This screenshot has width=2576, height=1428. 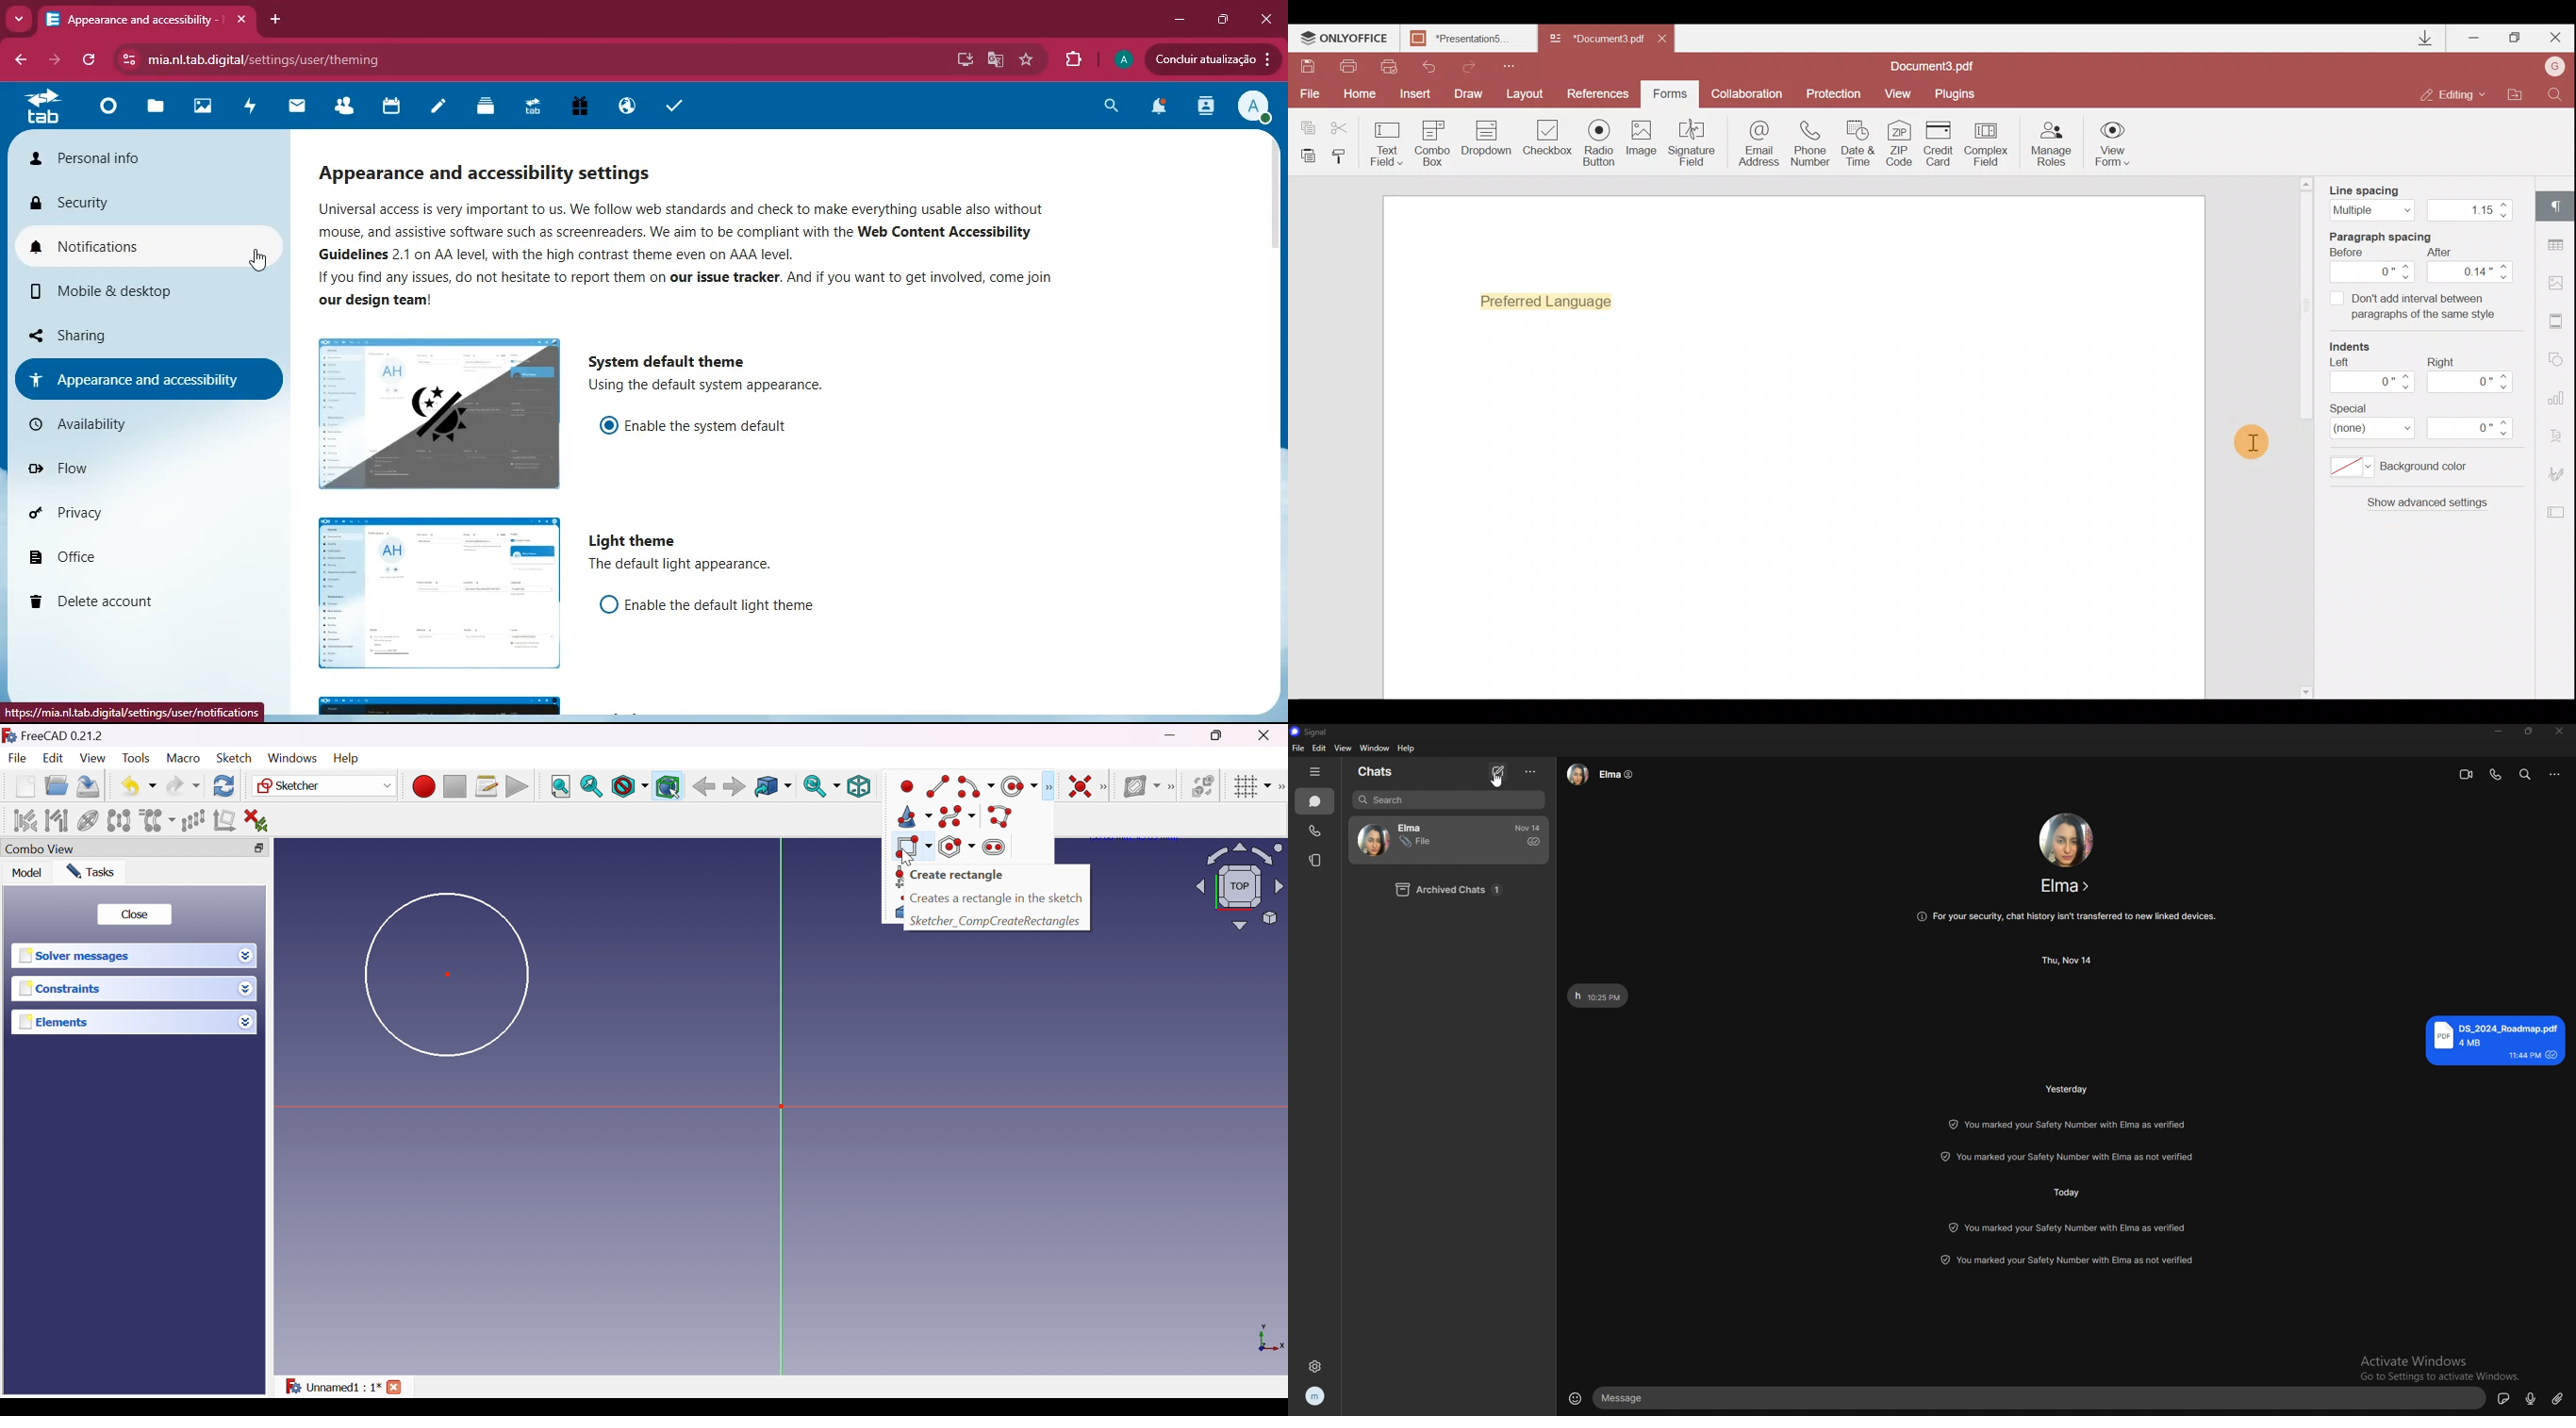 I want to click on (none), so click(x=2367, y=428).